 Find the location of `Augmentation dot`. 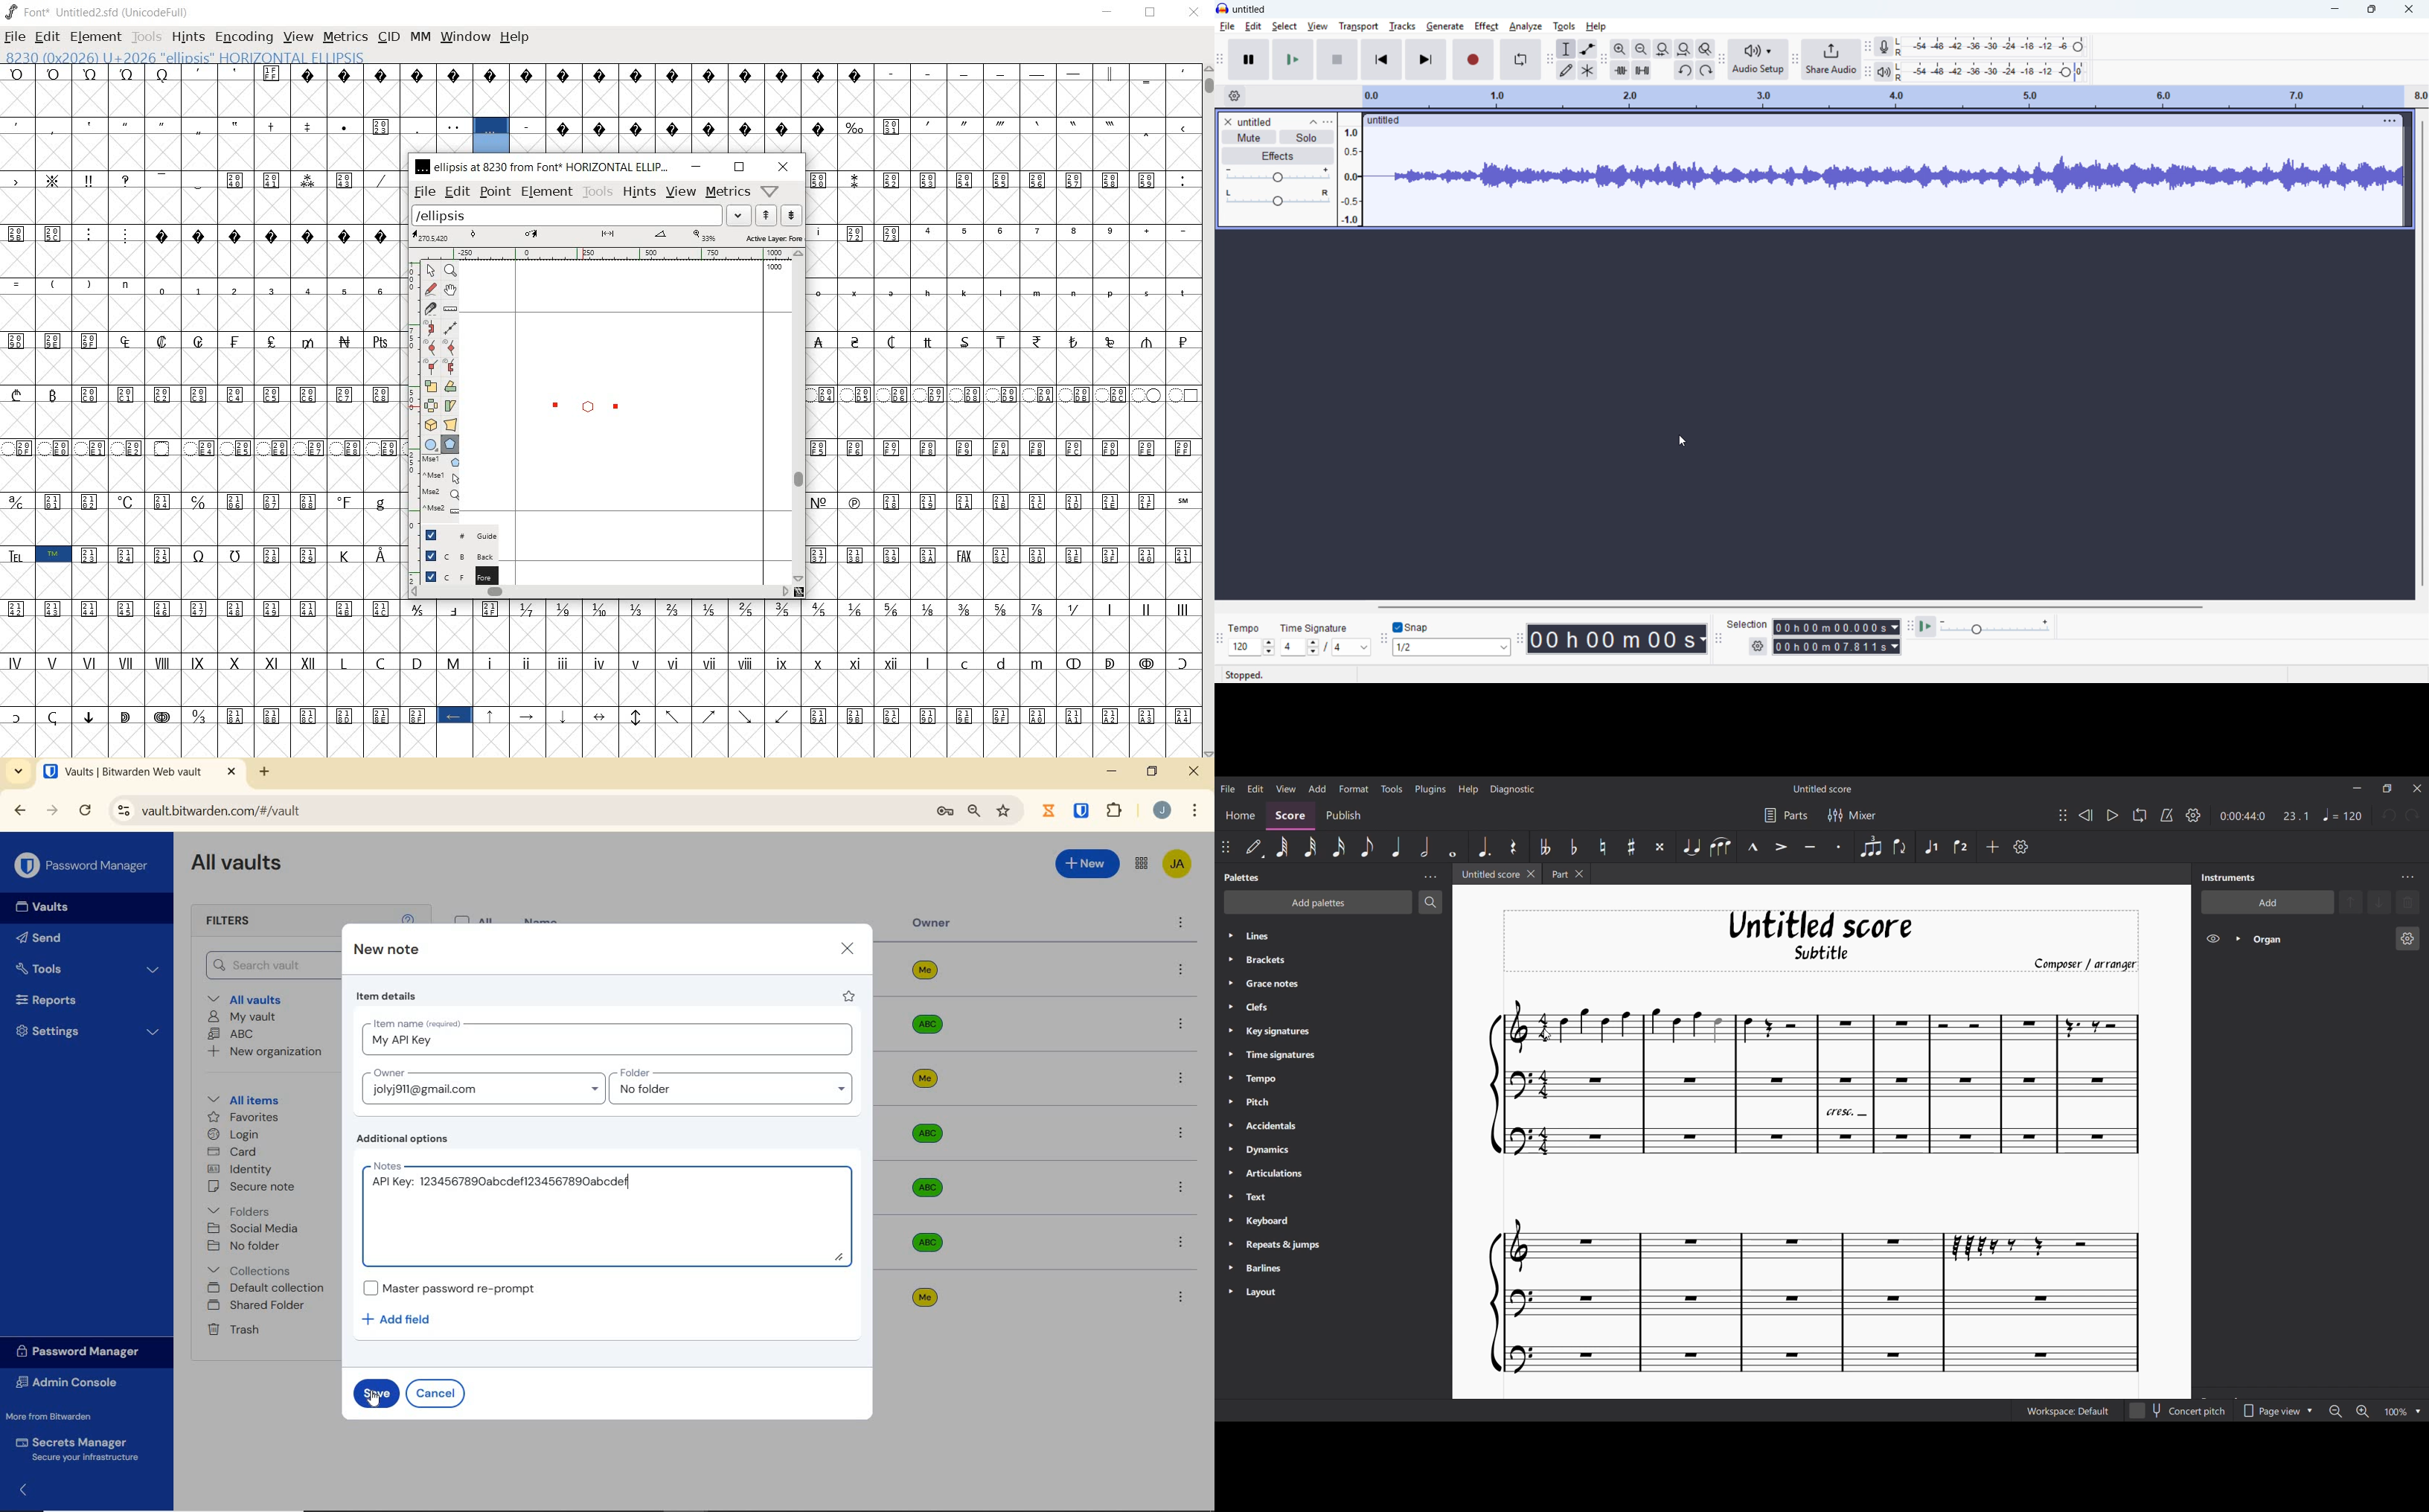

Augmentation dot is located at coordinates (1483, 847).